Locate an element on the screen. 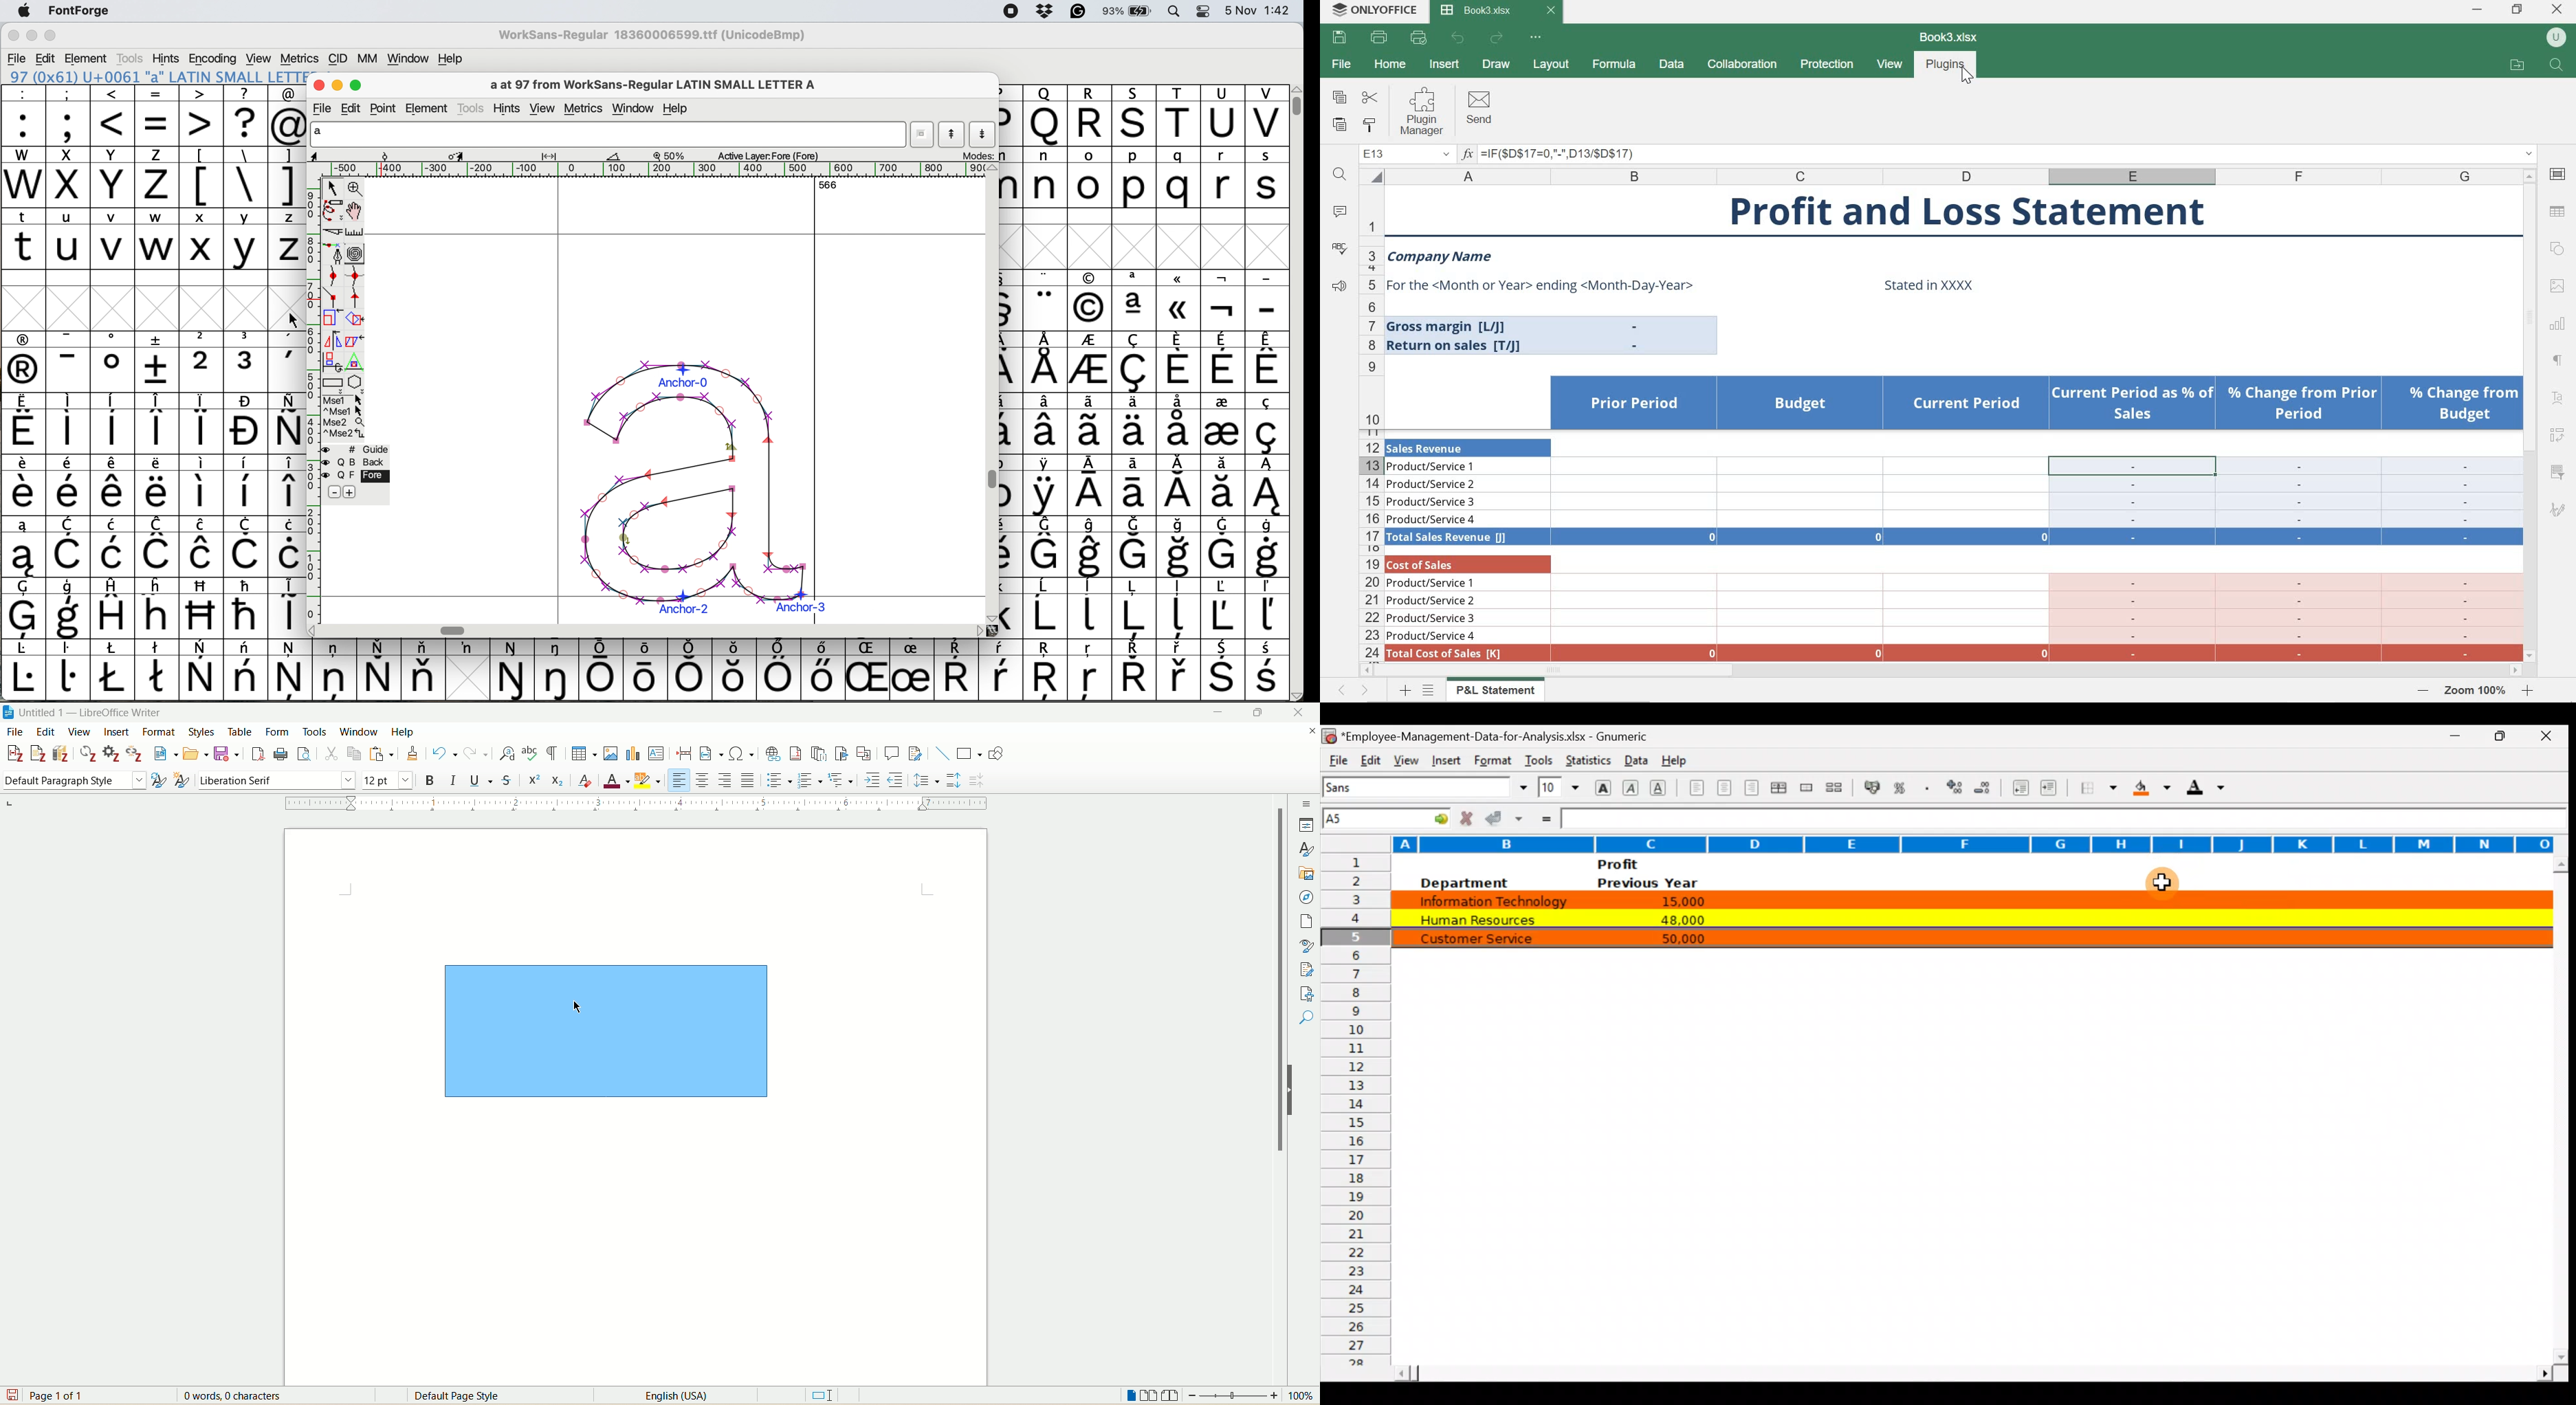 Image resolution: width=2576 pixels, height=1428 pixels. o is located at coordinates (1091, 179).